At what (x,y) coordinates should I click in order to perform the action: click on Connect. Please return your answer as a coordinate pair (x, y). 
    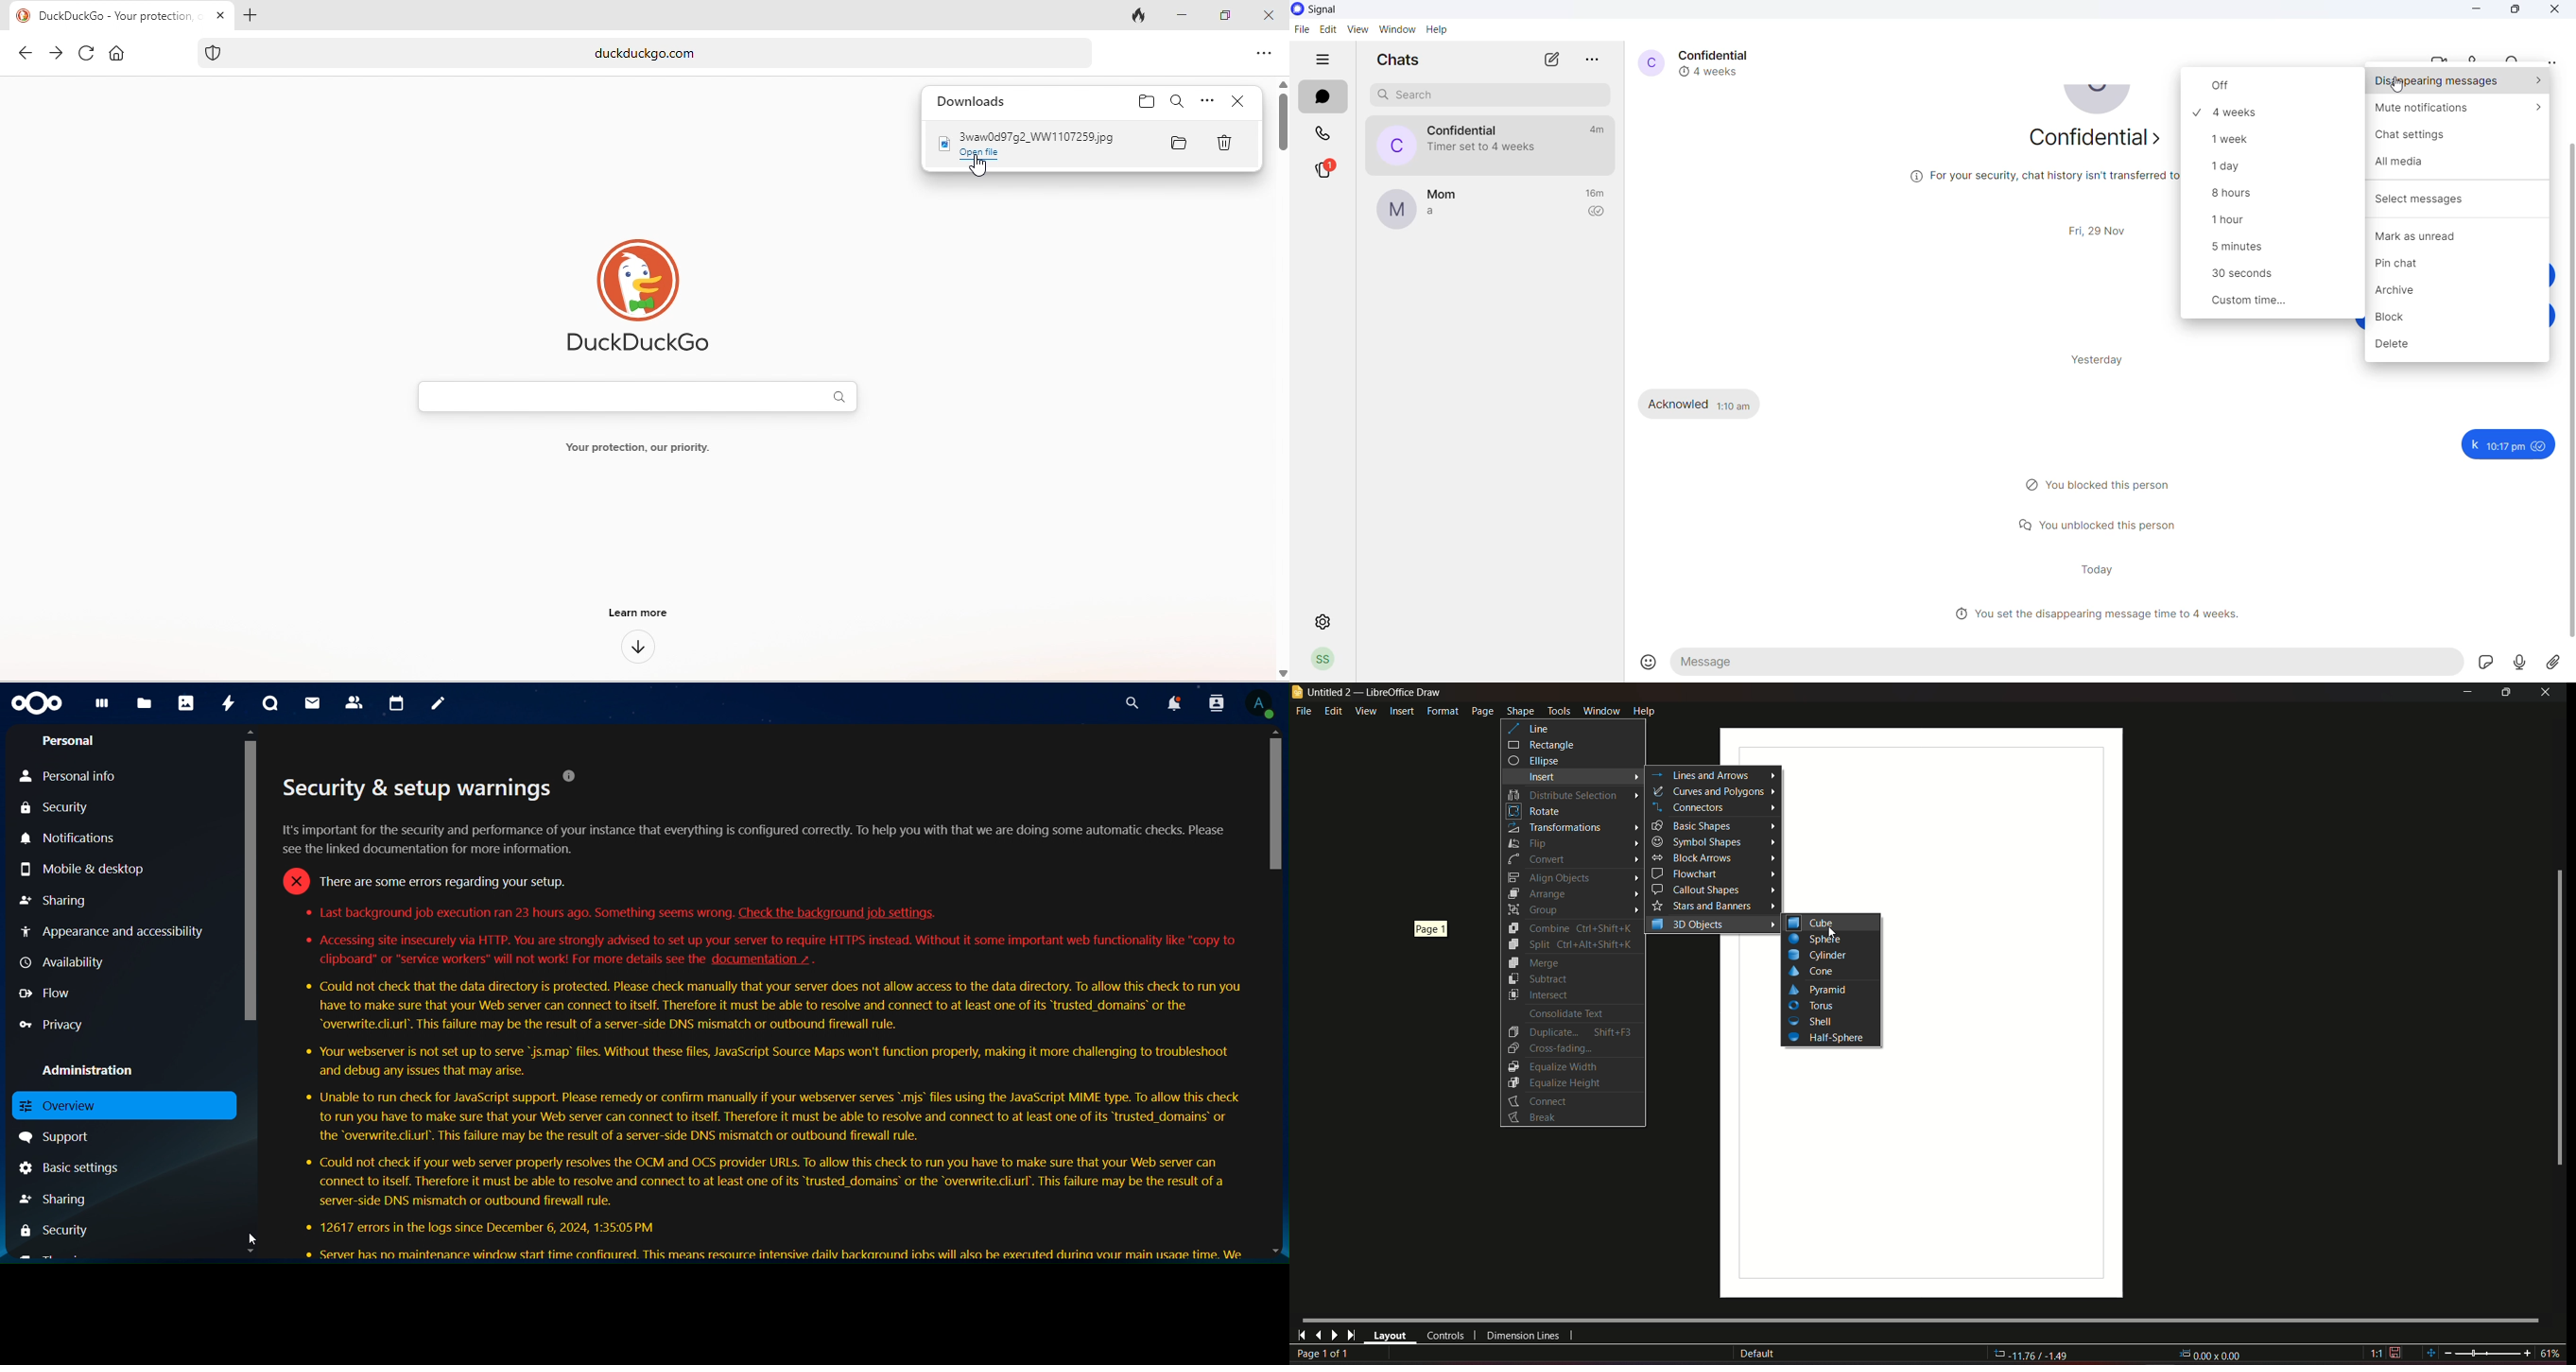
    Looking at the image, I should click on (1542, 1101).